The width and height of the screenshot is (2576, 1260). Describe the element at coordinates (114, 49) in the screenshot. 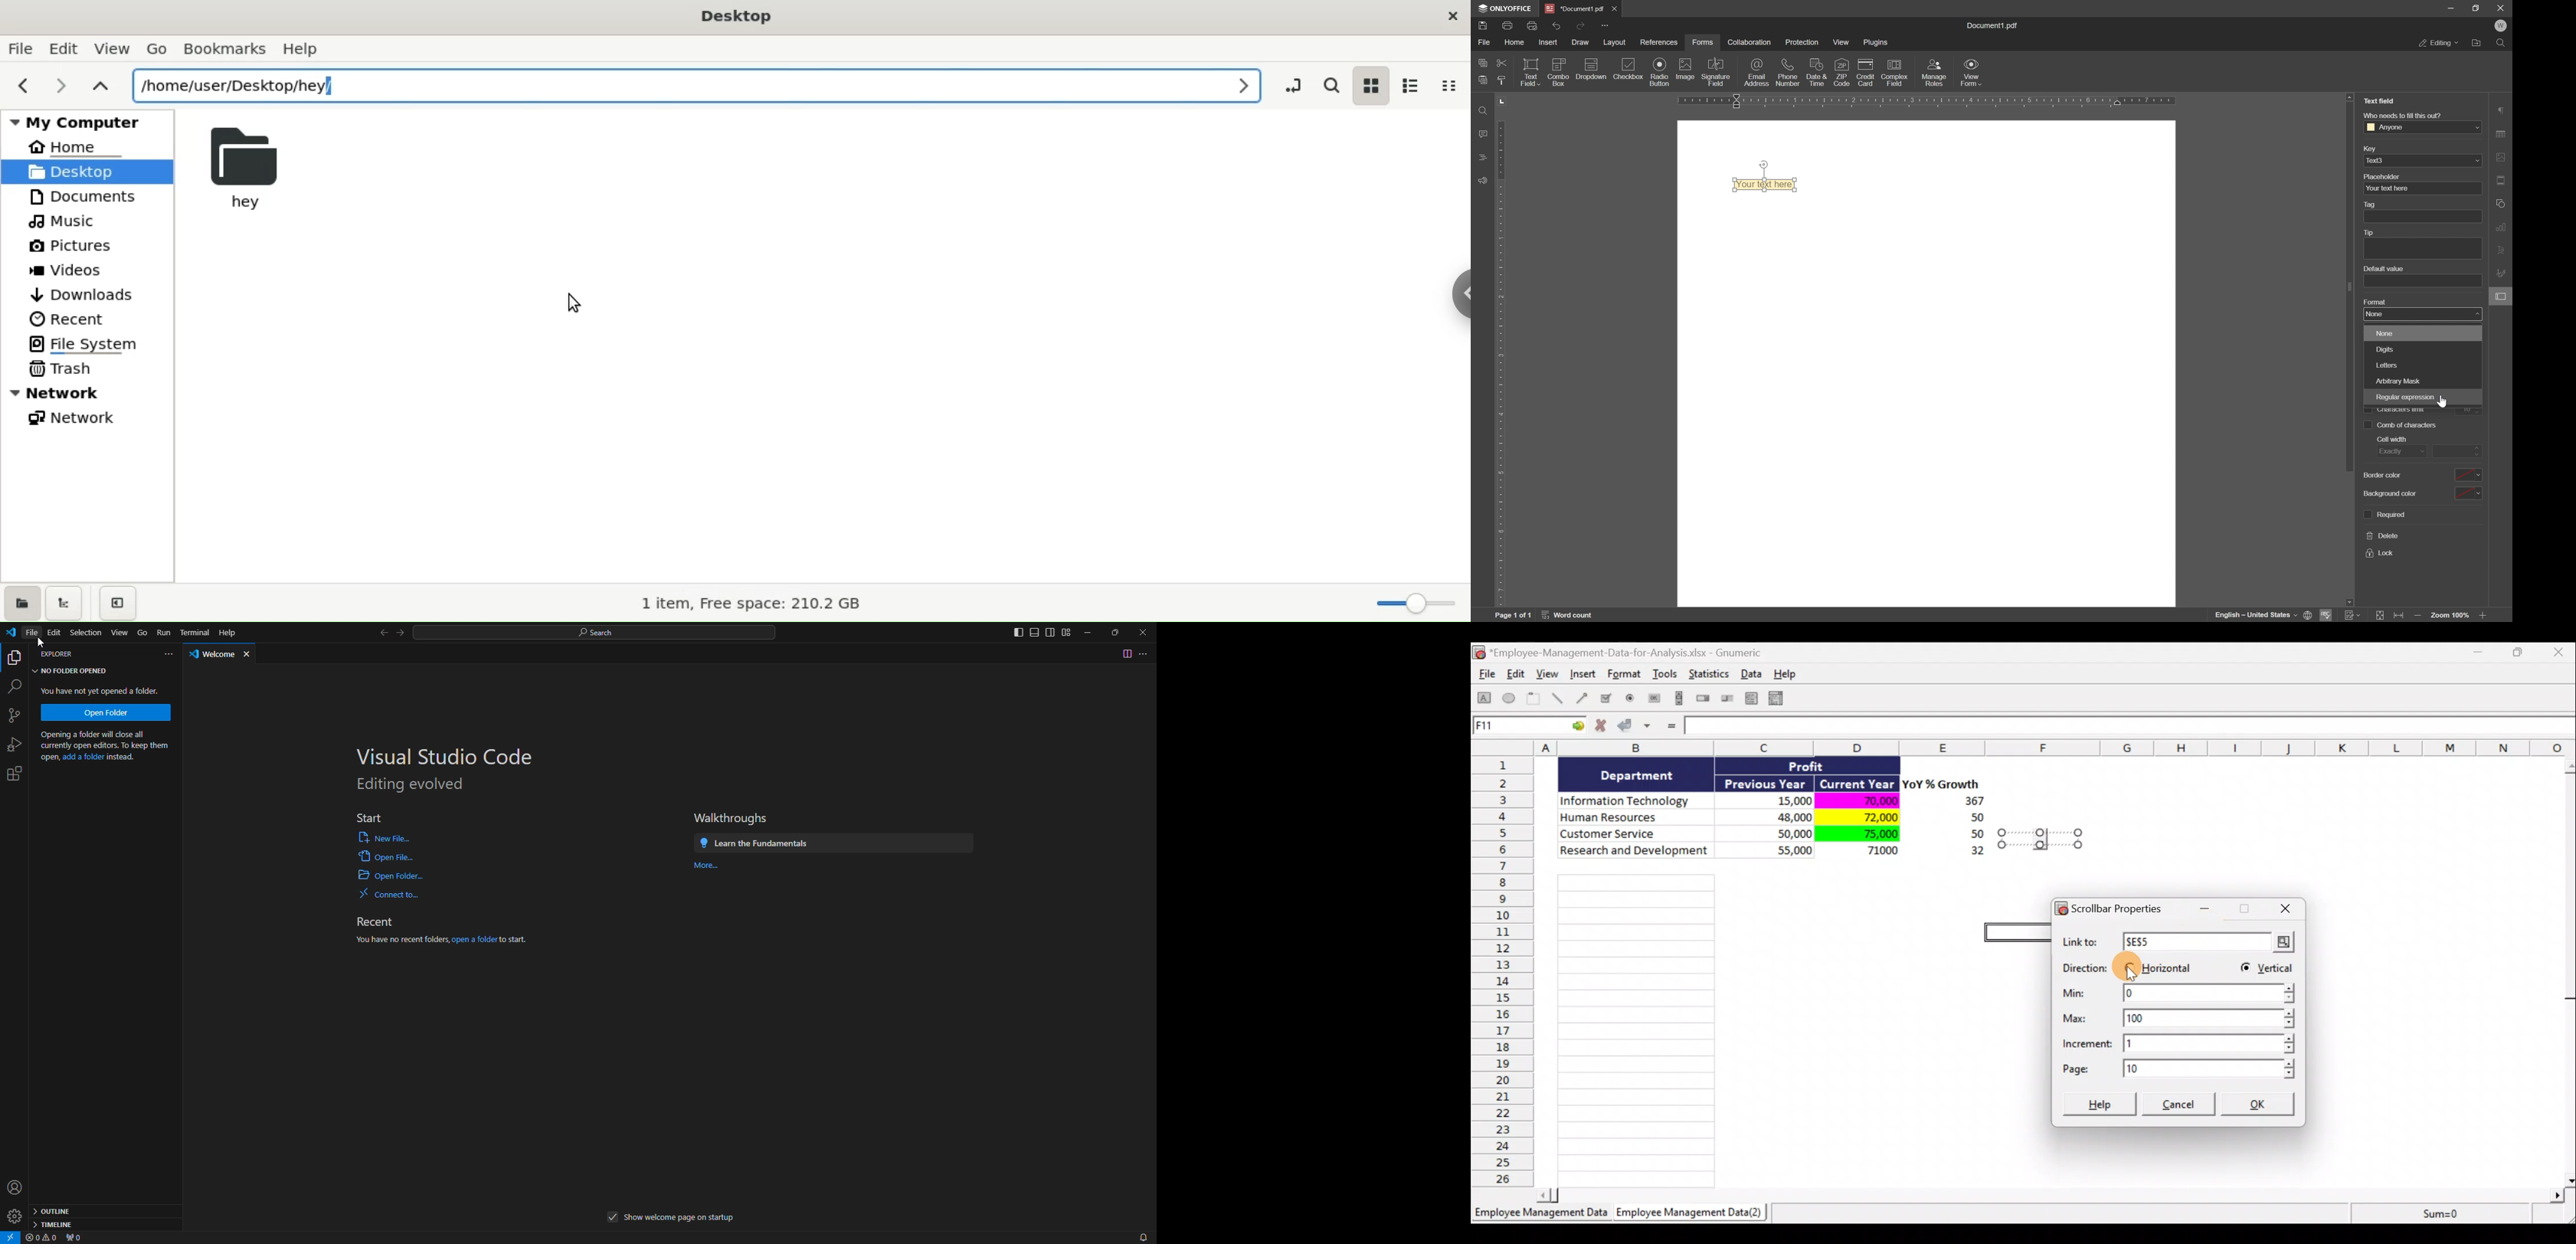

I see `view` at that location.